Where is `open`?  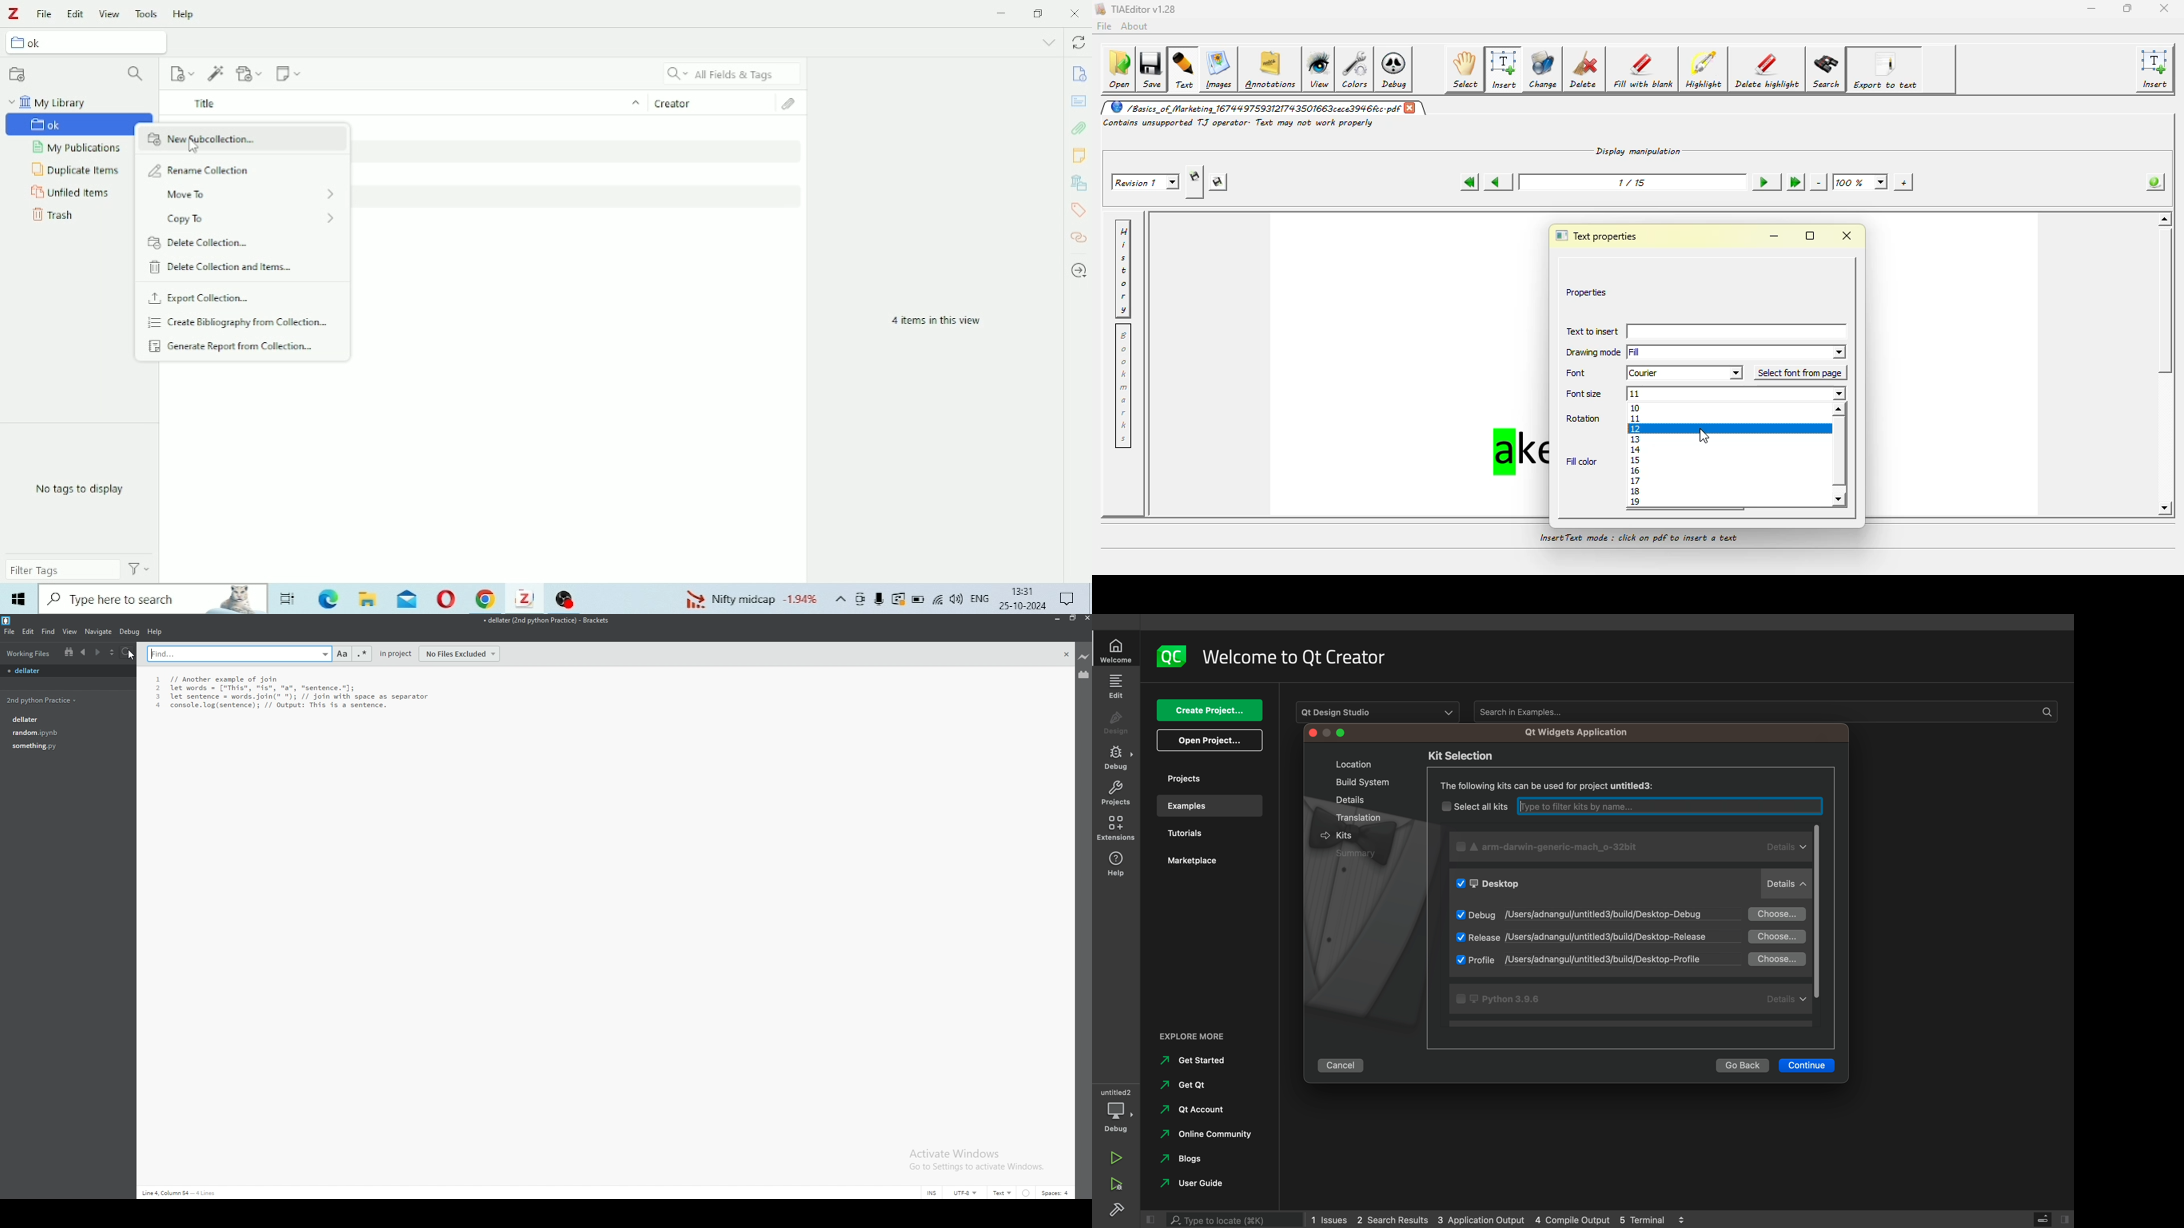
open is located at coordinates (1210, 740).